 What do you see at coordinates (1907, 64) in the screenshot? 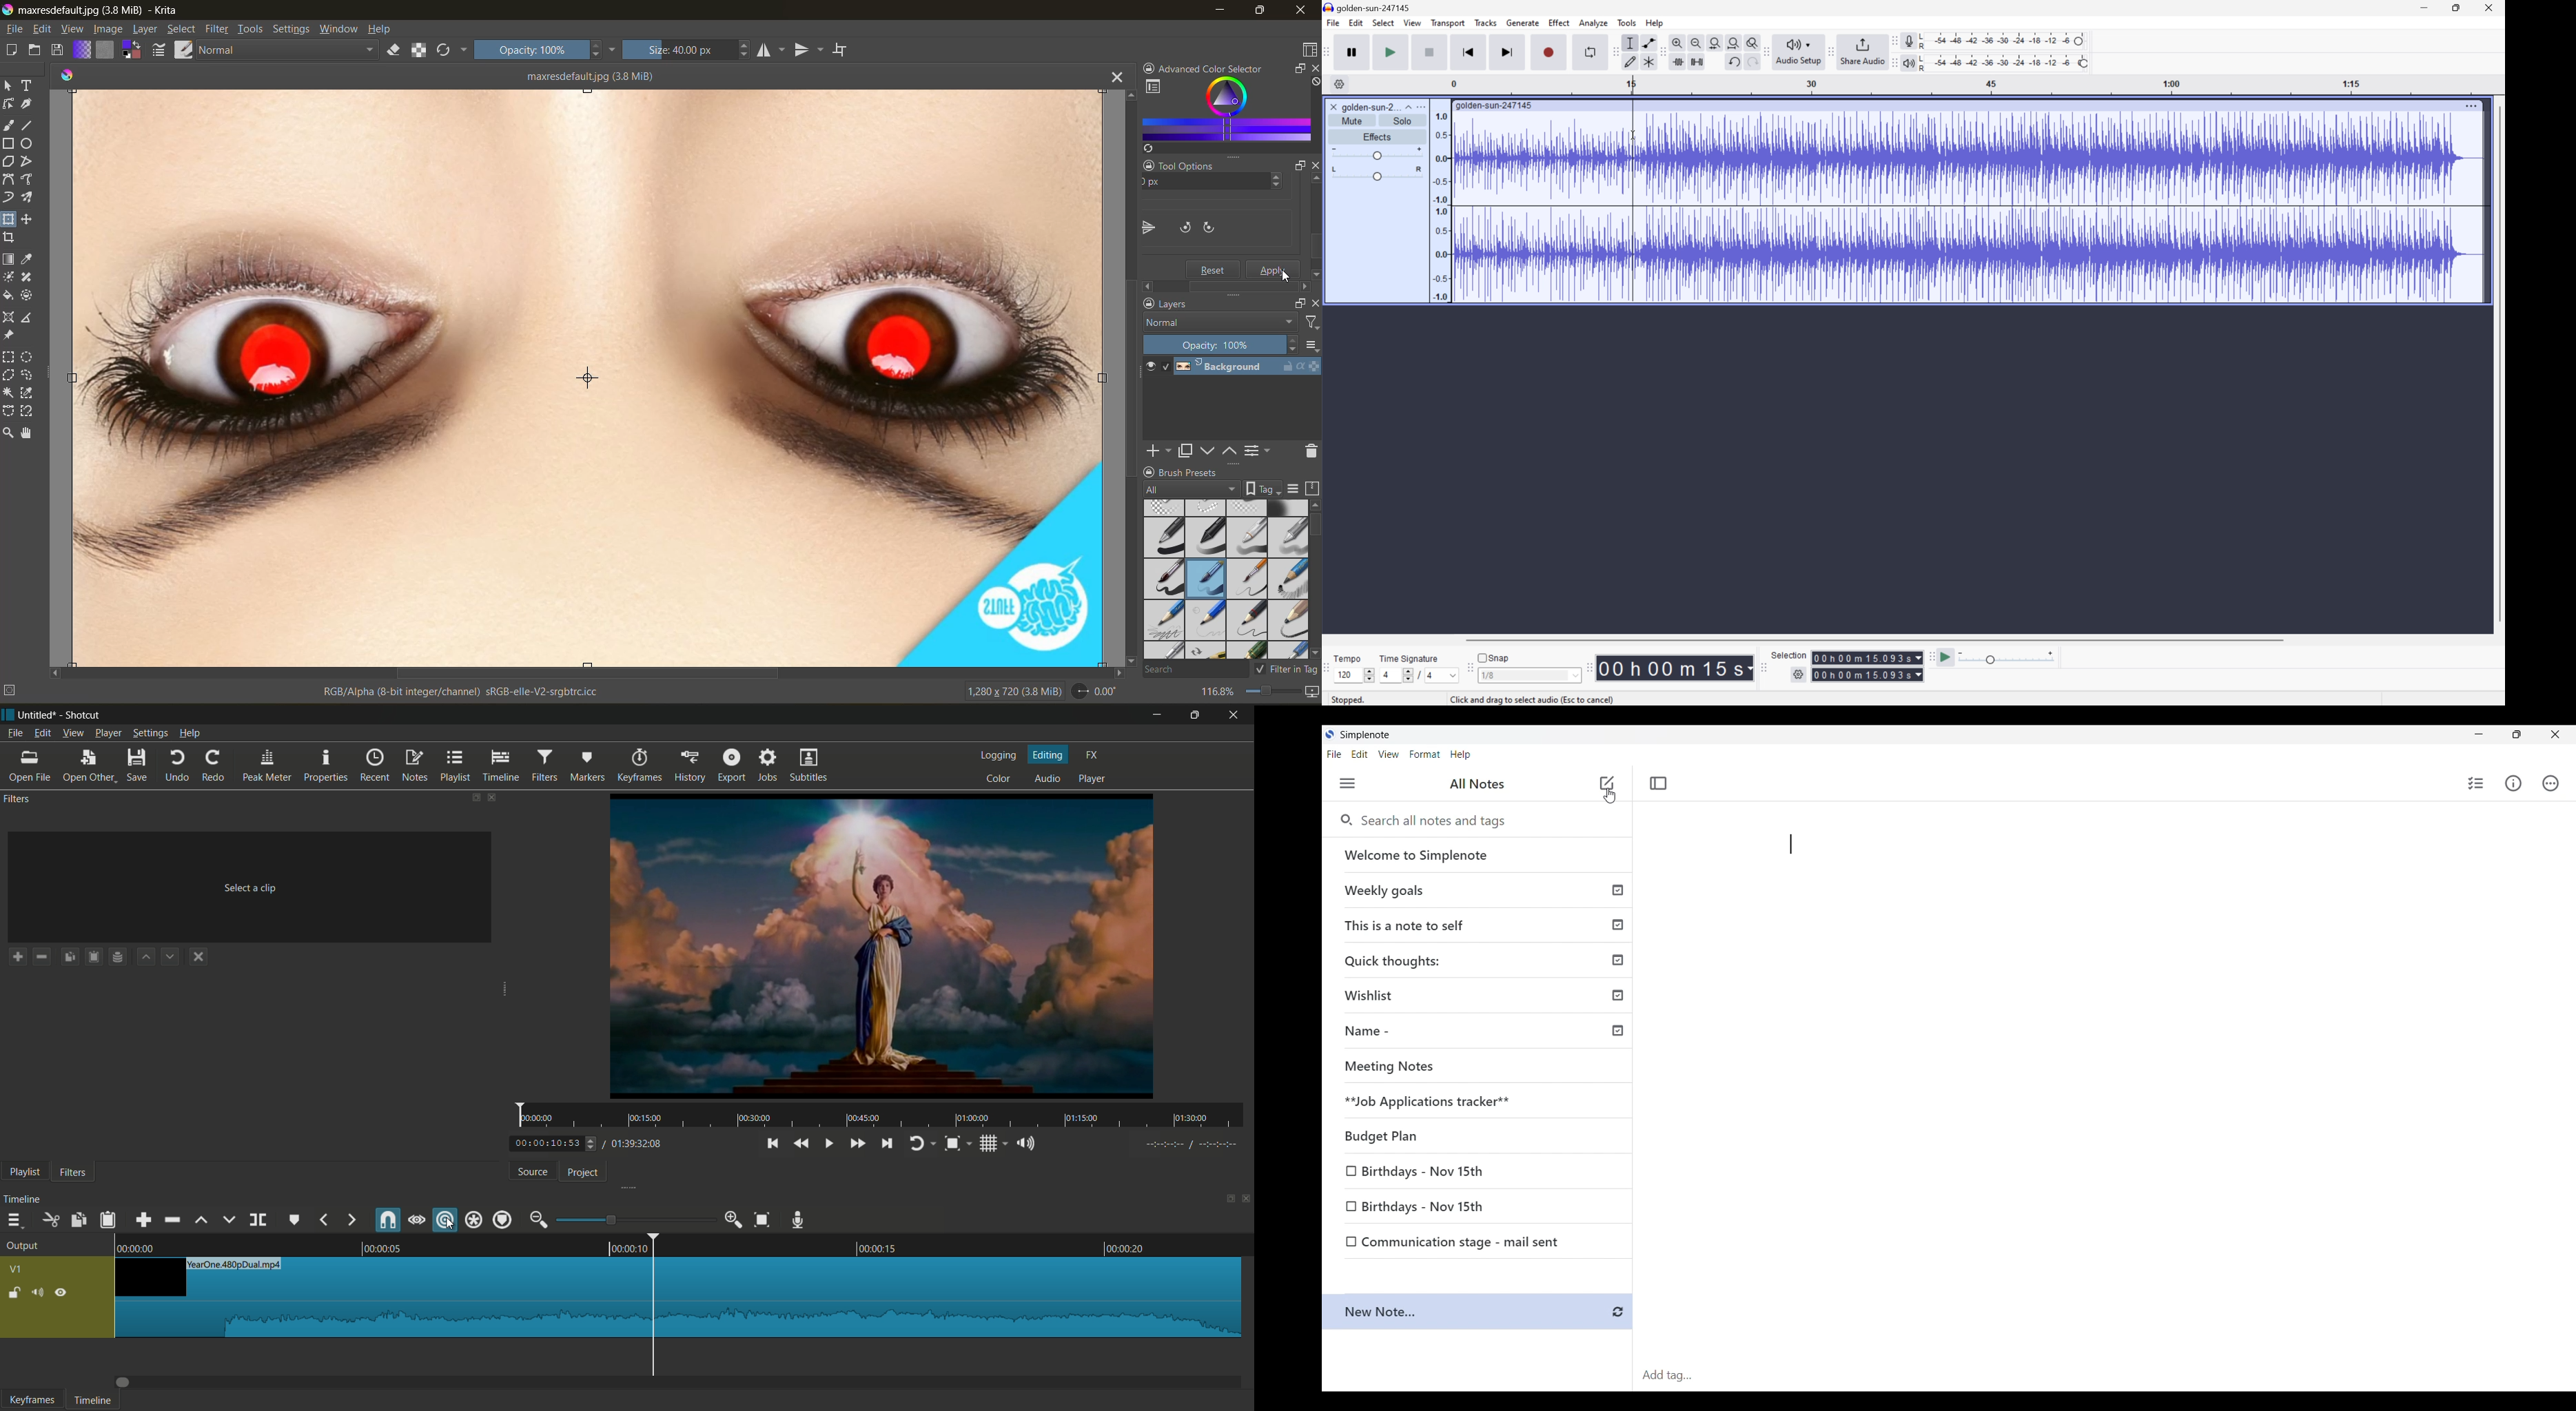
I see `Playback meter` at bounding box center [1907, 64].